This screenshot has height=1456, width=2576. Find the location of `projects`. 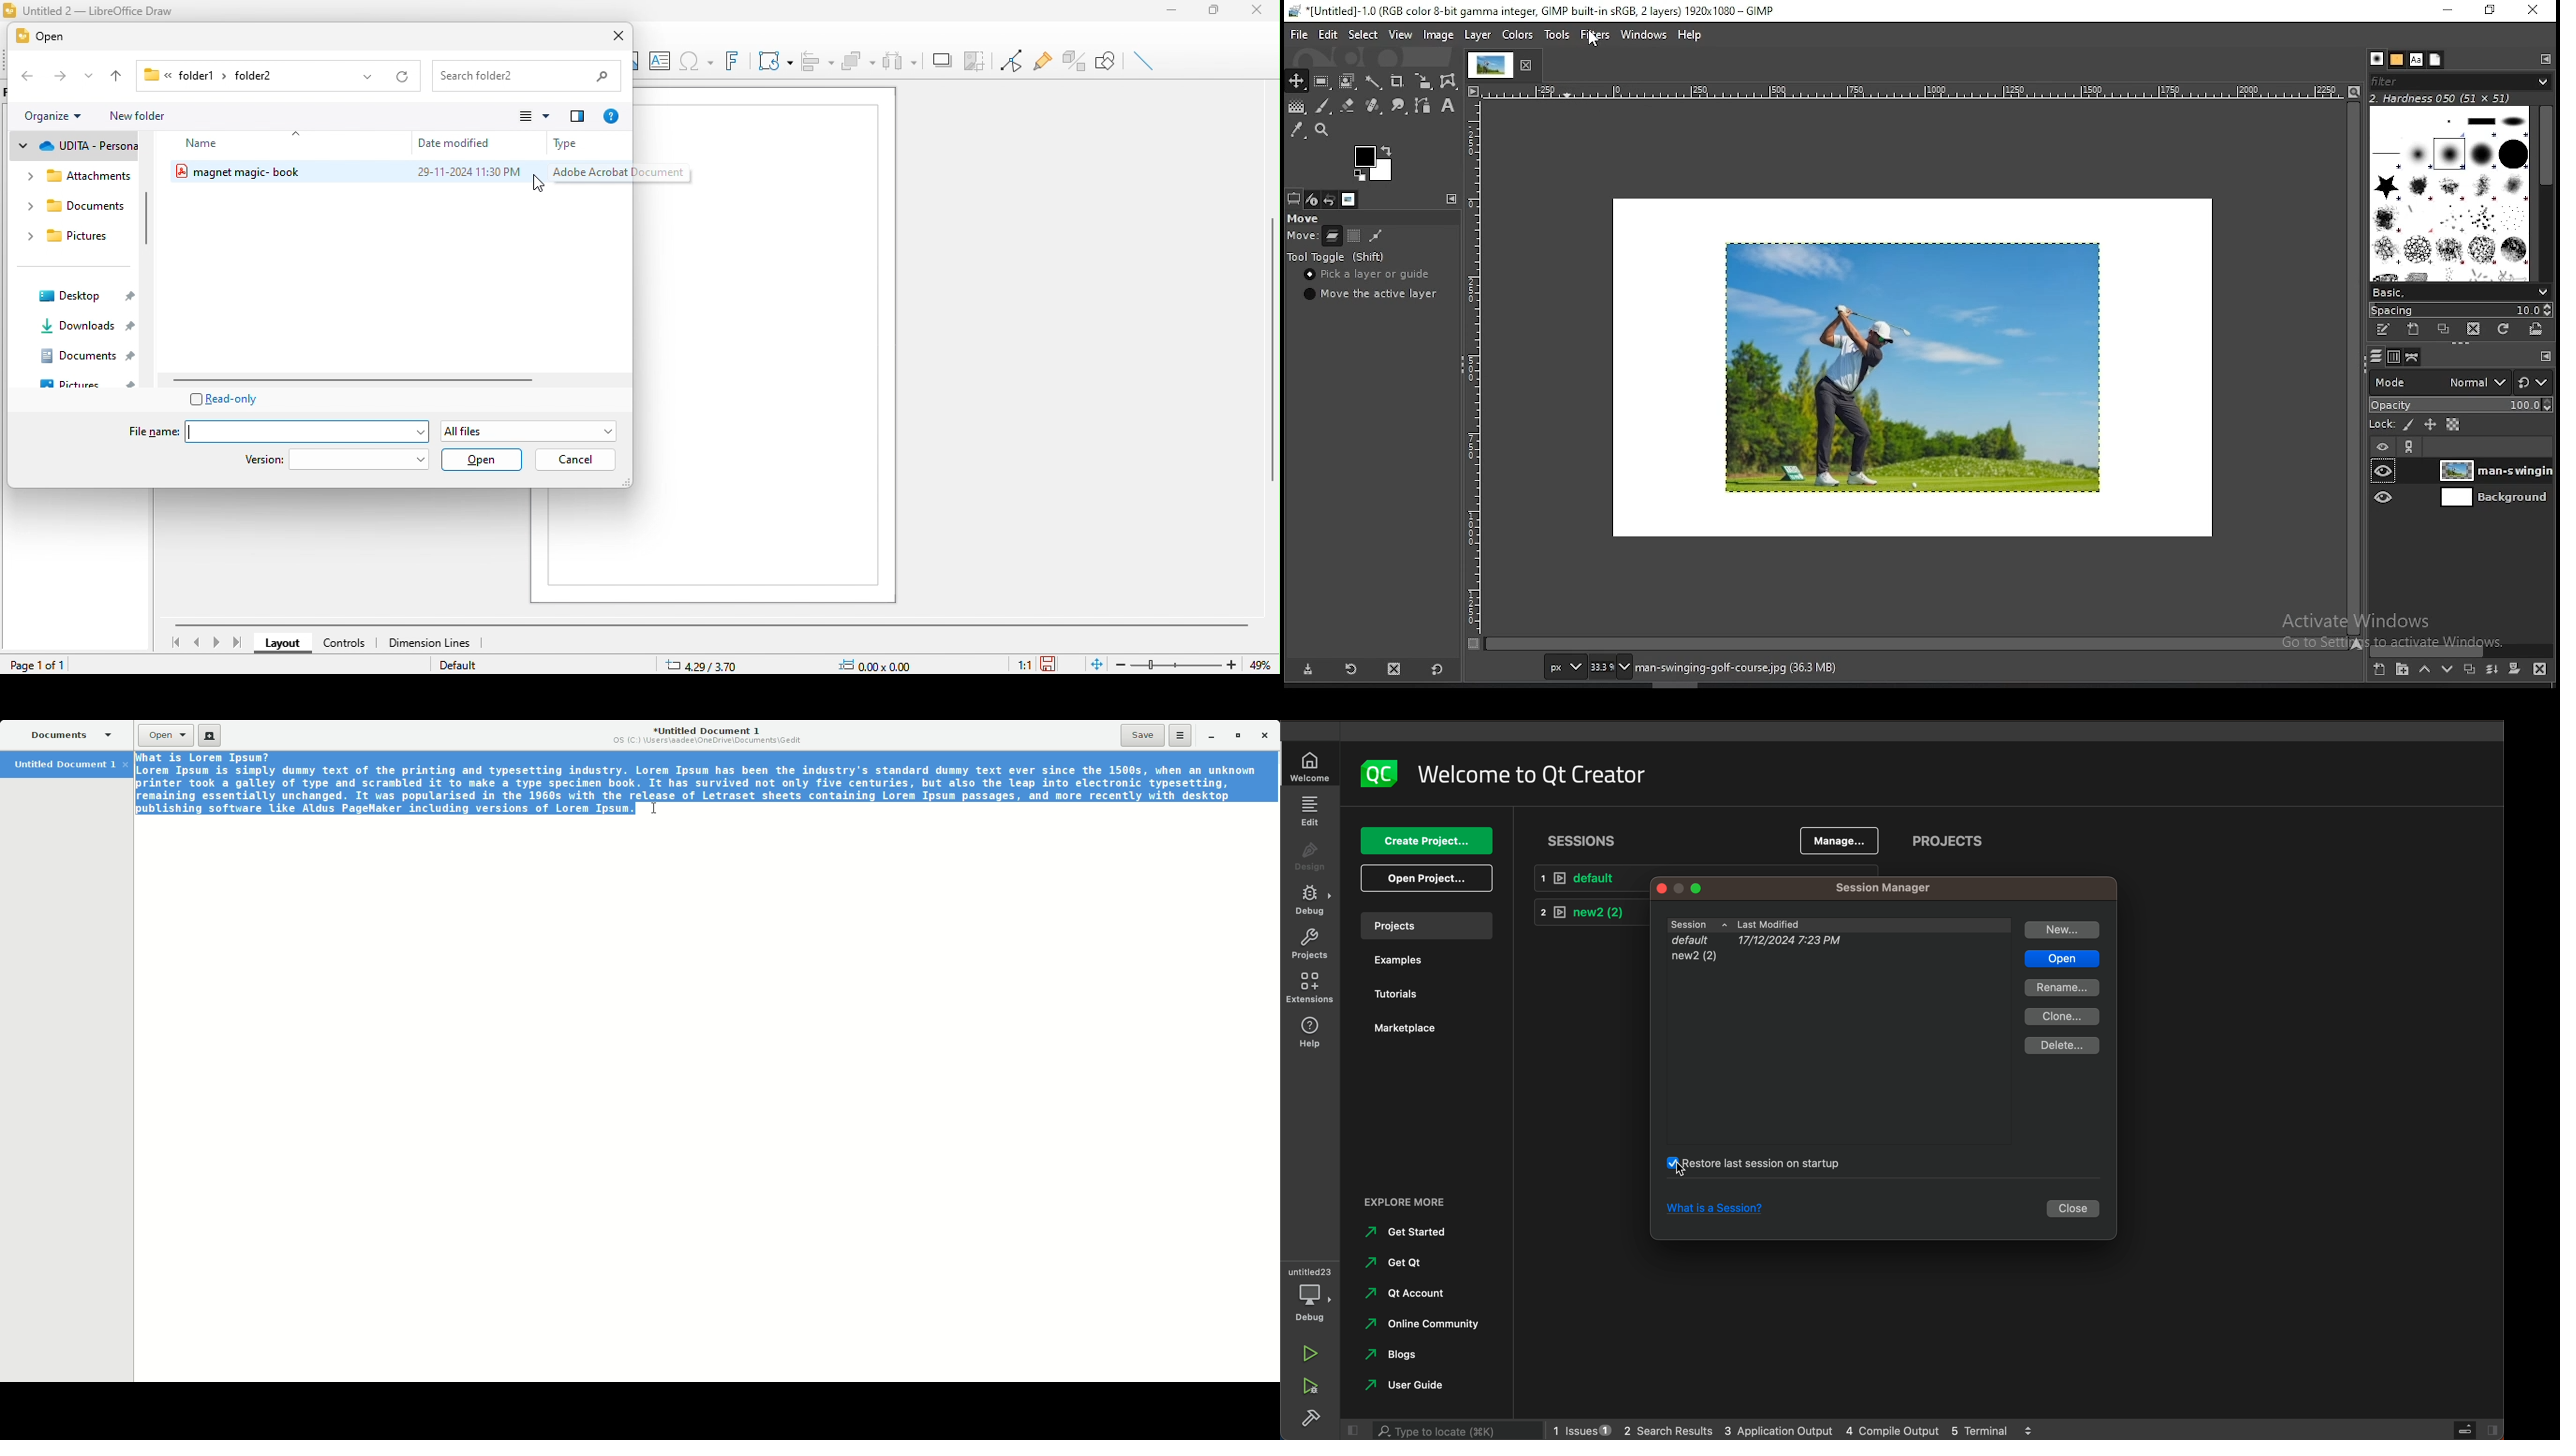

projects is located at coordinates (1953, 841).